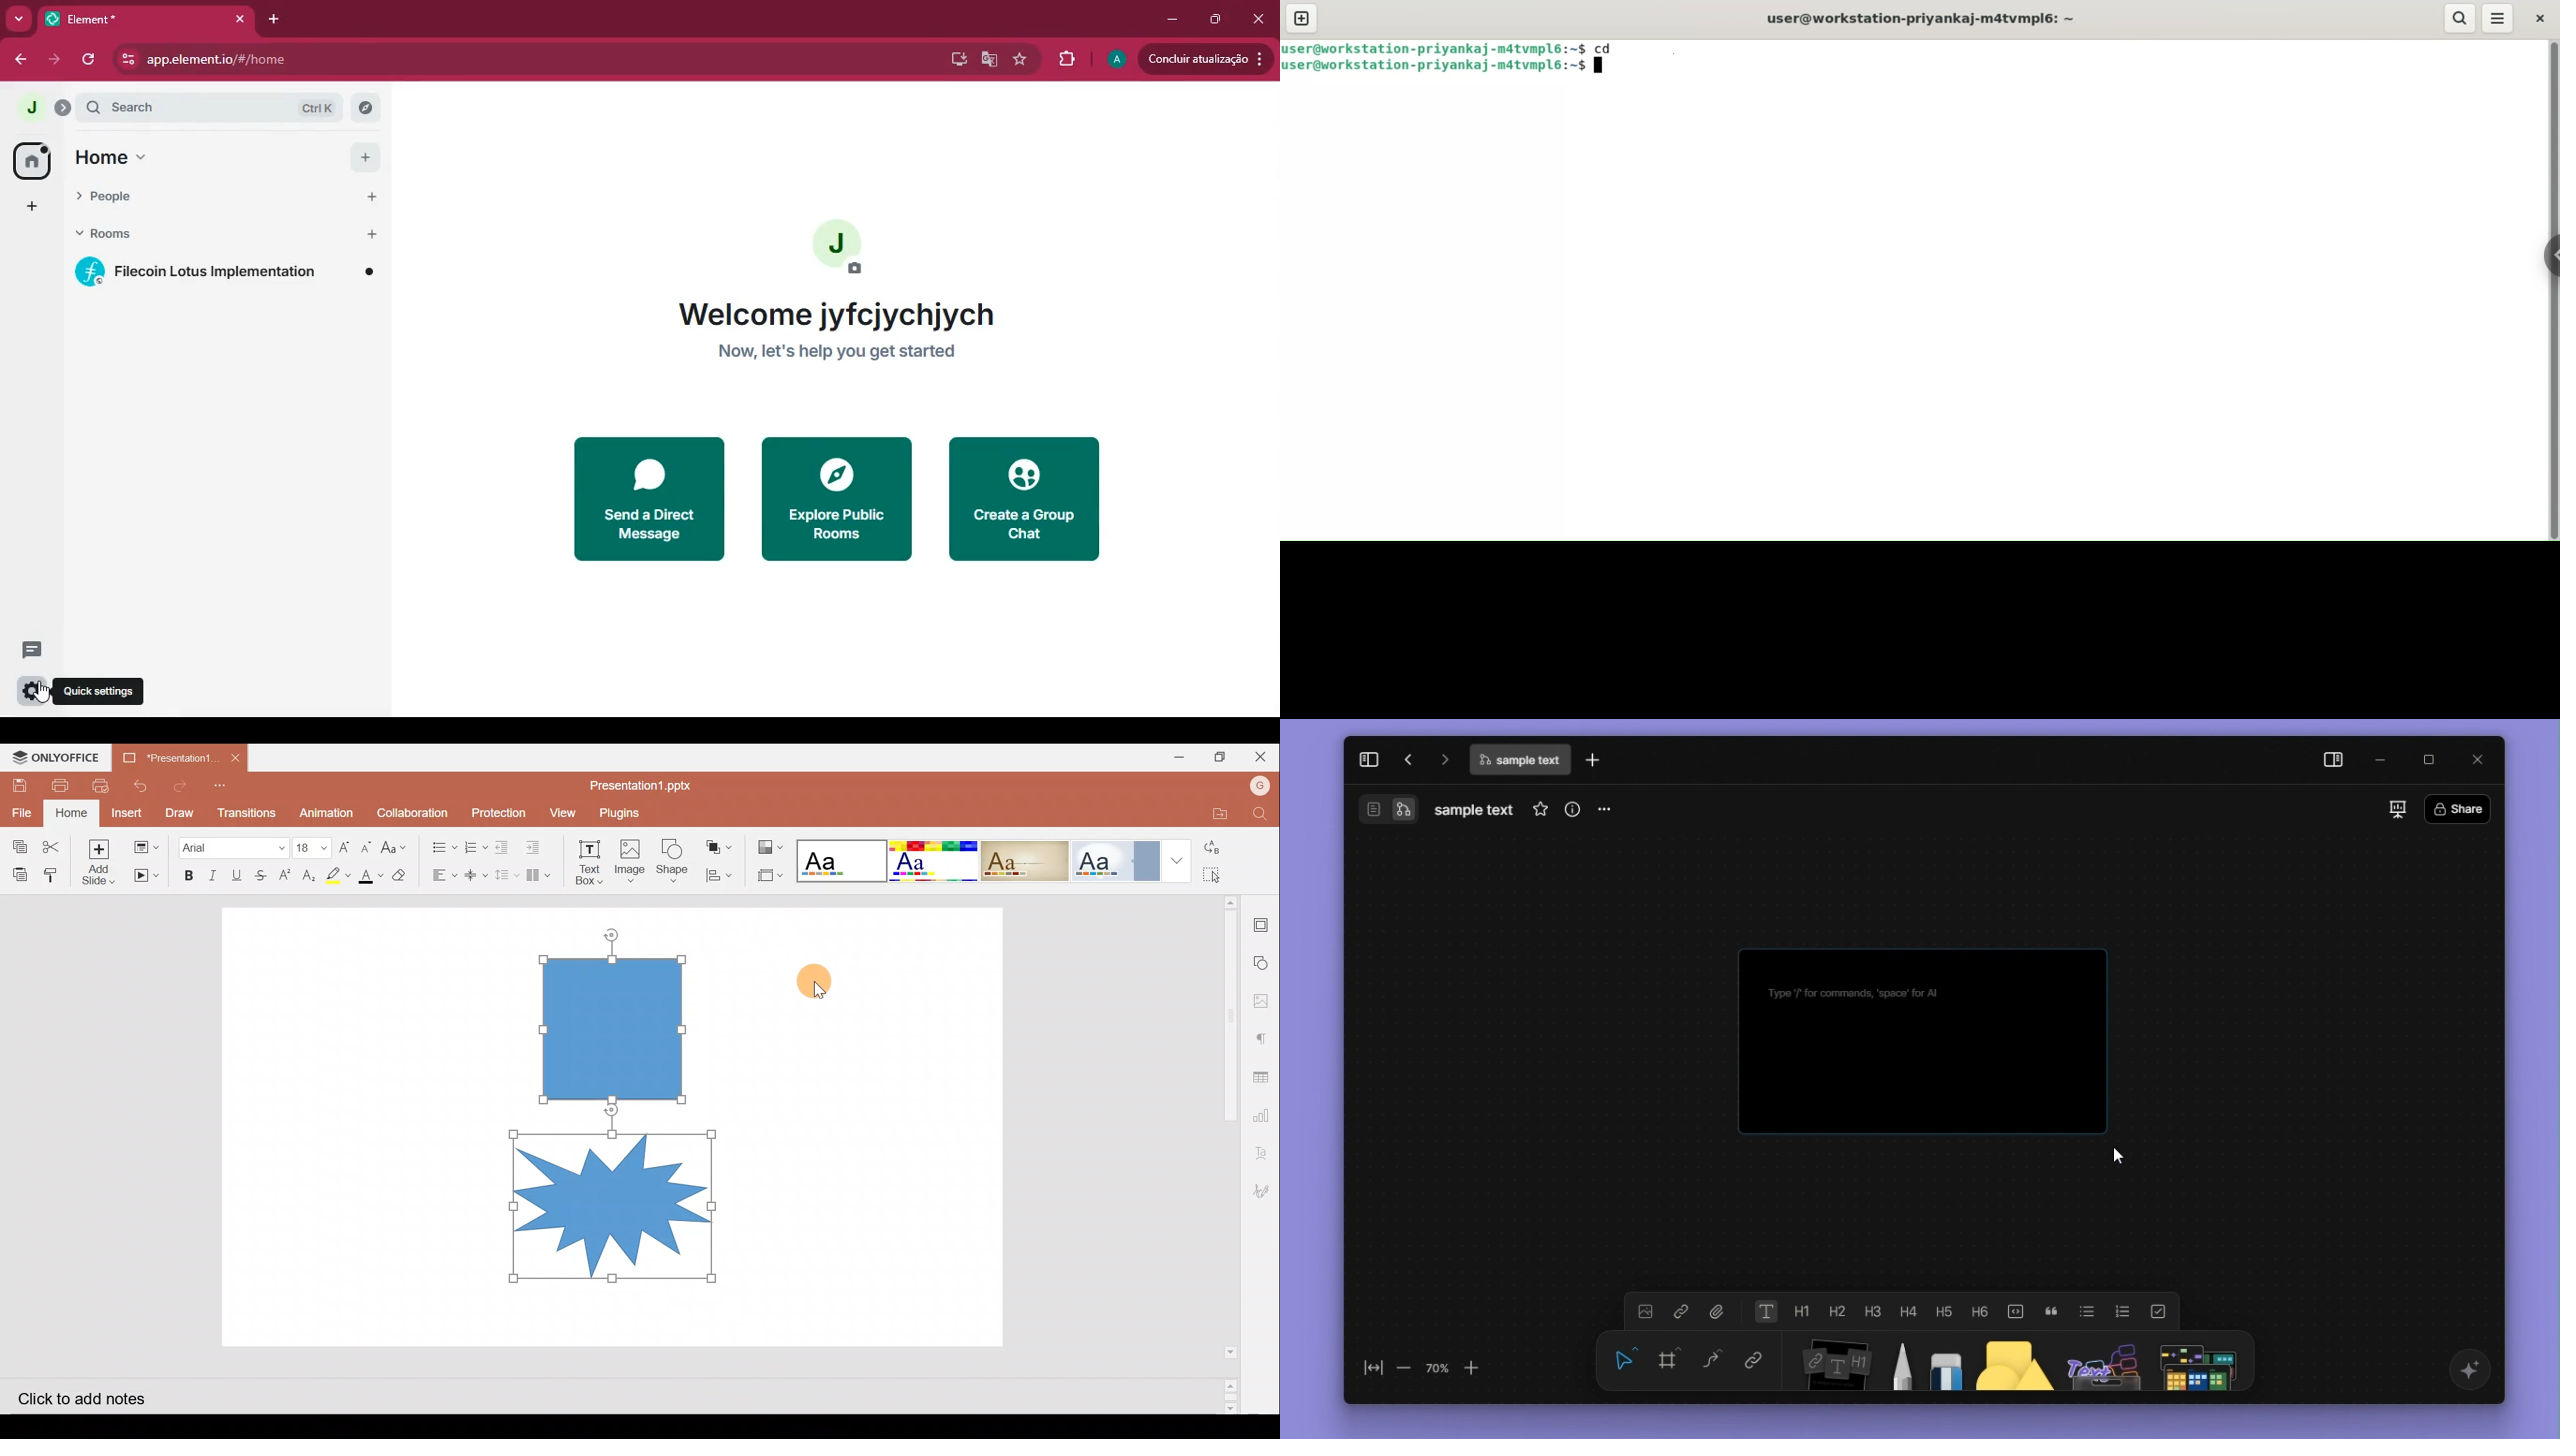  Describe the element at coordinates (1115, 60) in the screenshot. I see `profile` at that location.